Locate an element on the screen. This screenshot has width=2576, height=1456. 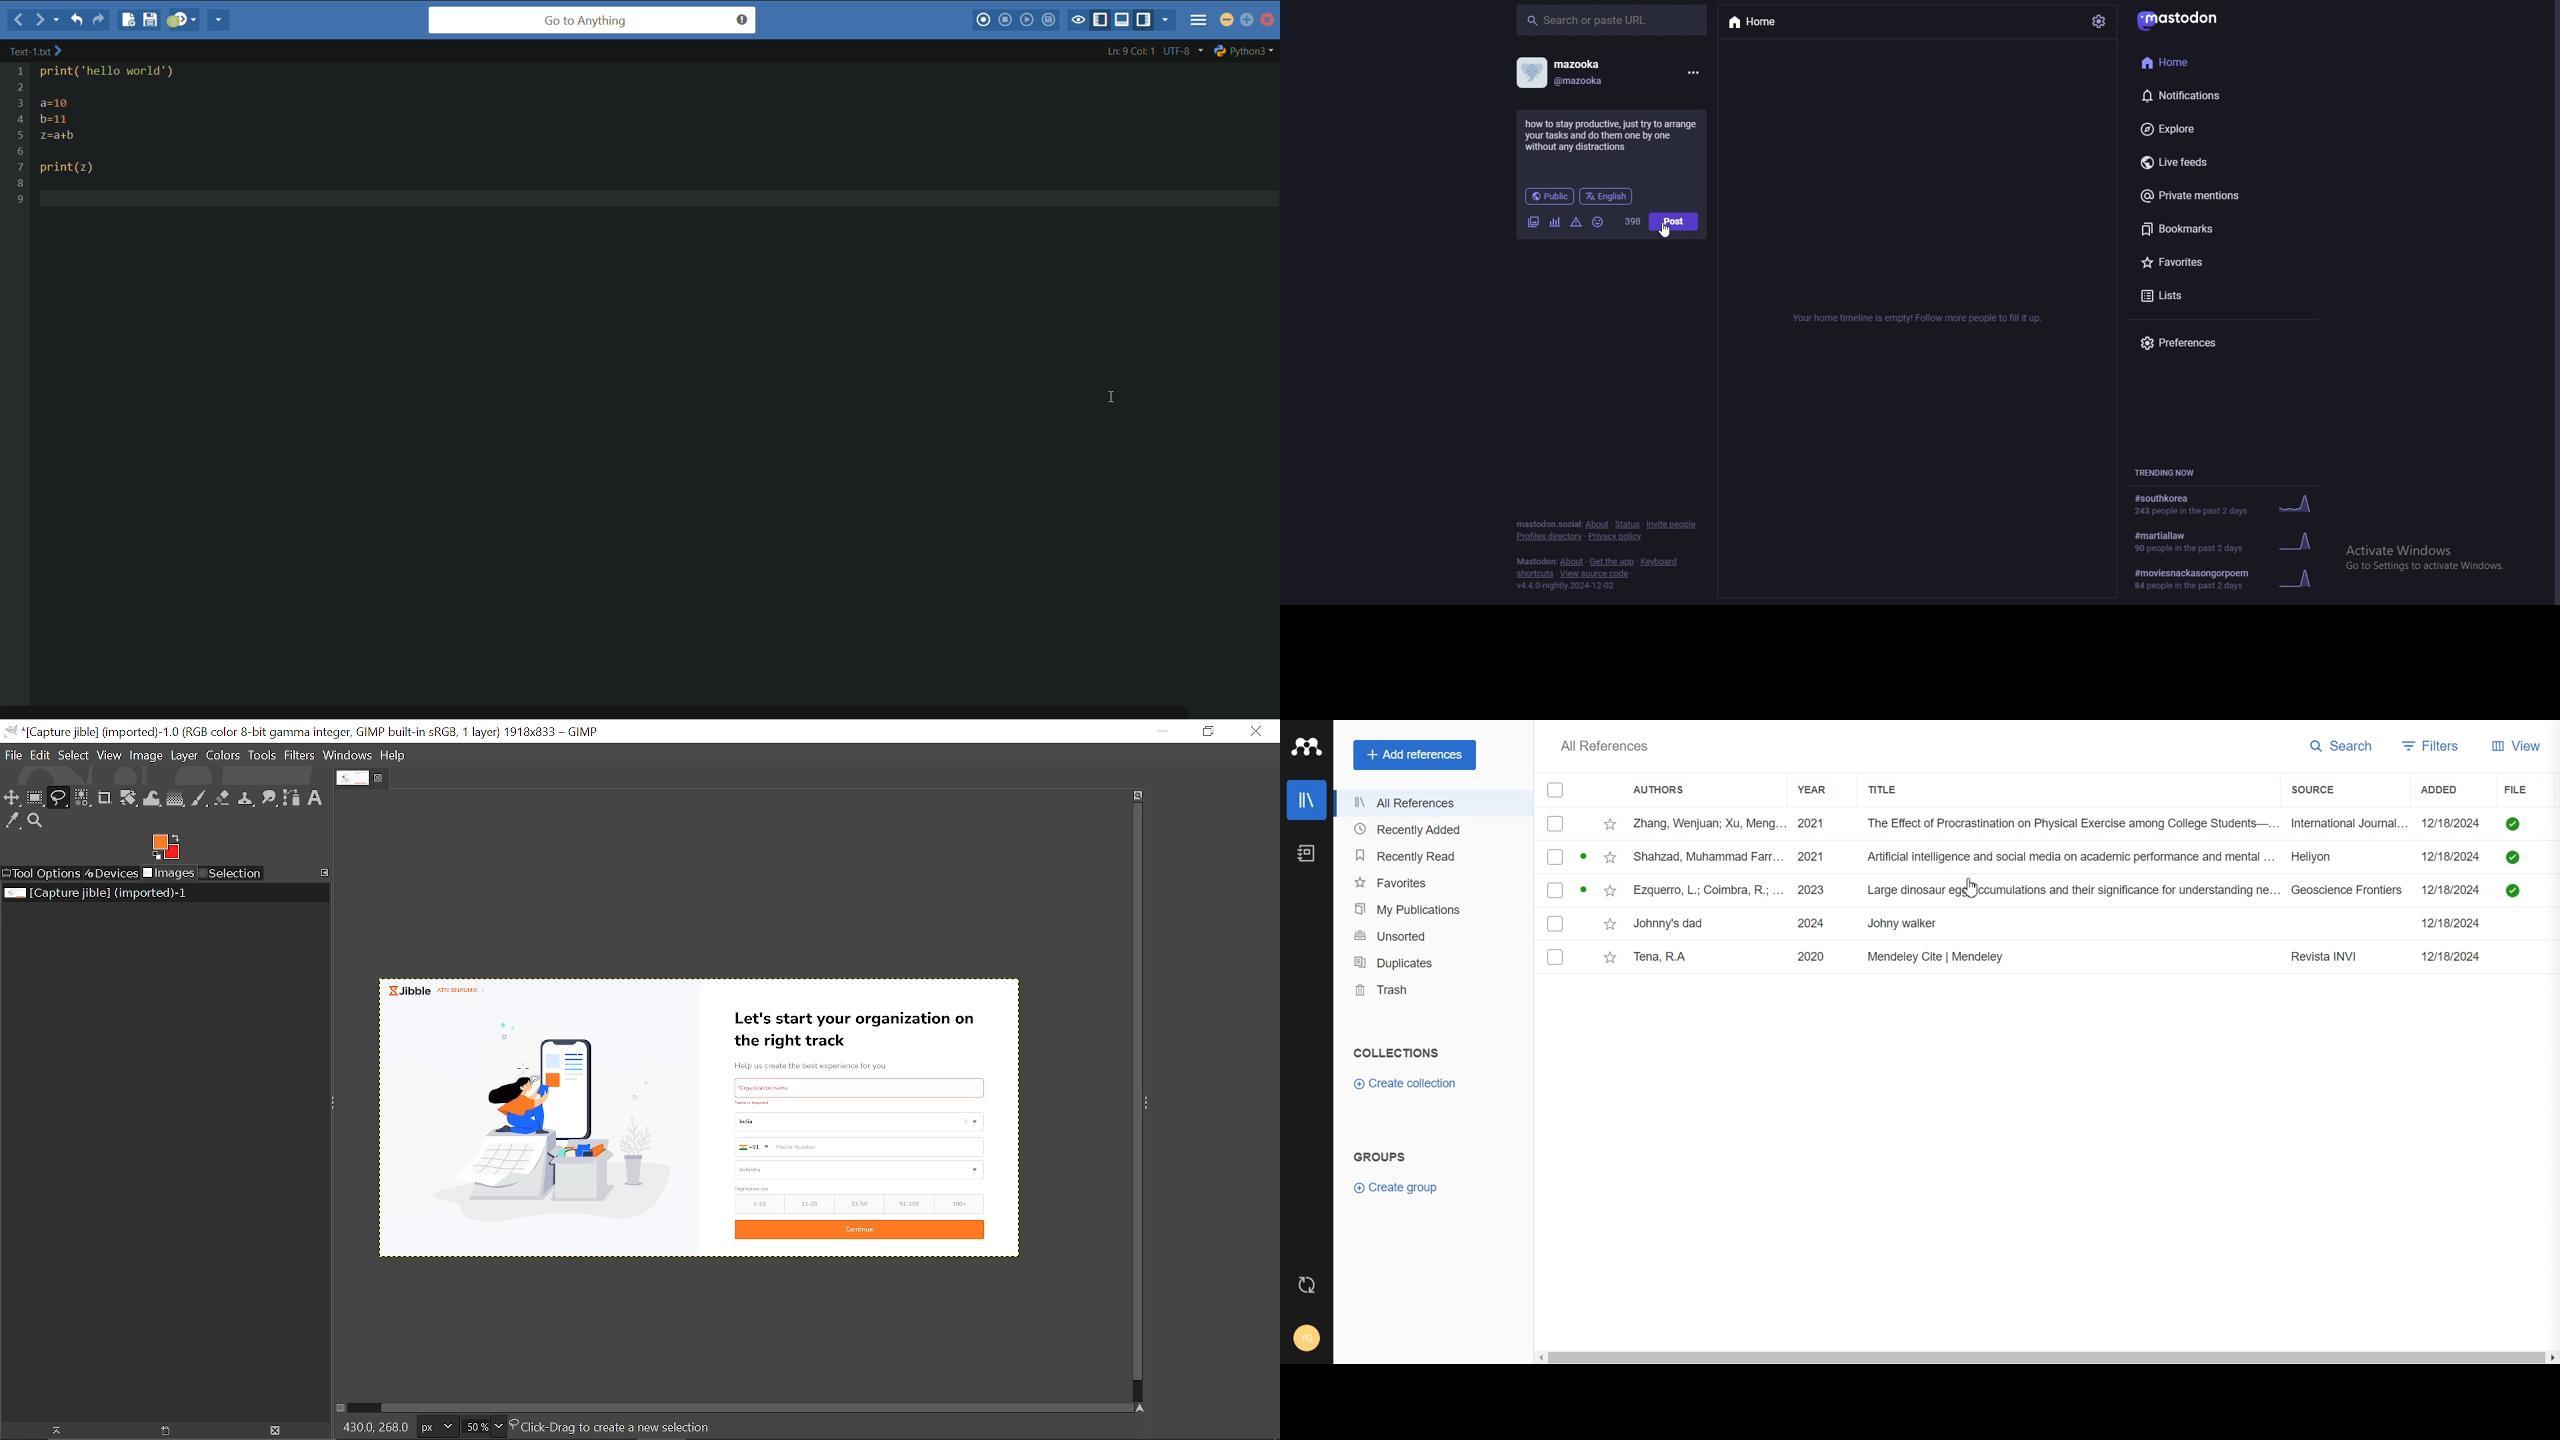
horizontal scroll bar is located at coordinates (604, 706).